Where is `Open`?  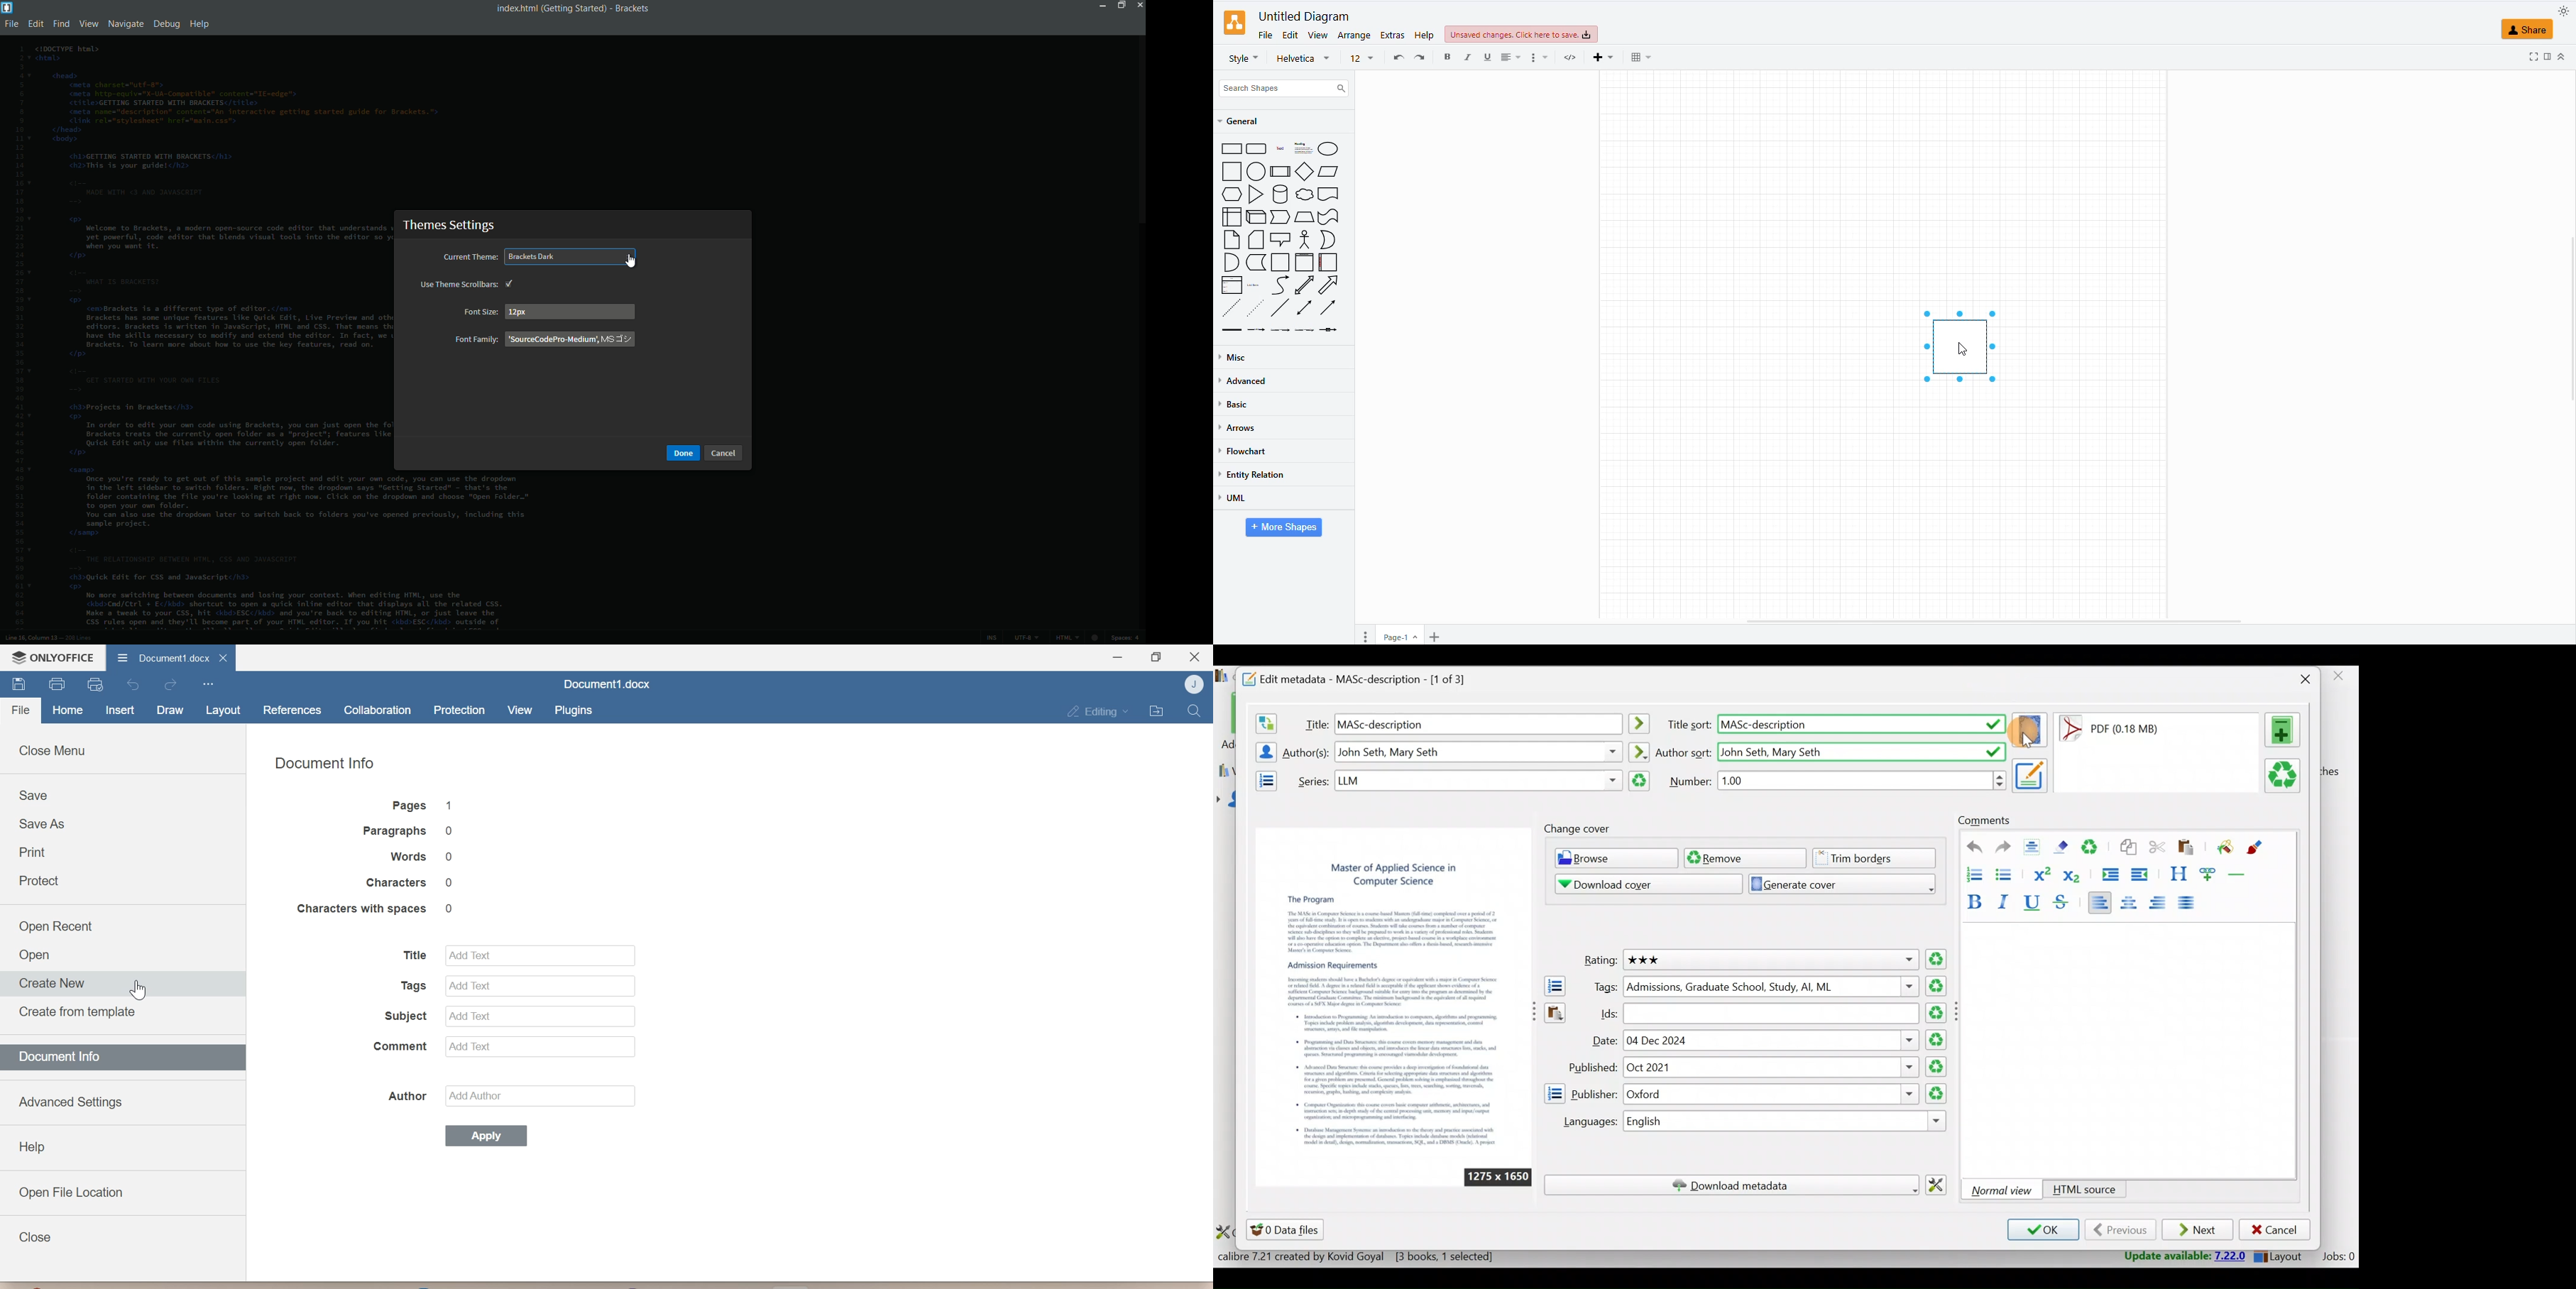
Open is located at coordinates (37, 956).